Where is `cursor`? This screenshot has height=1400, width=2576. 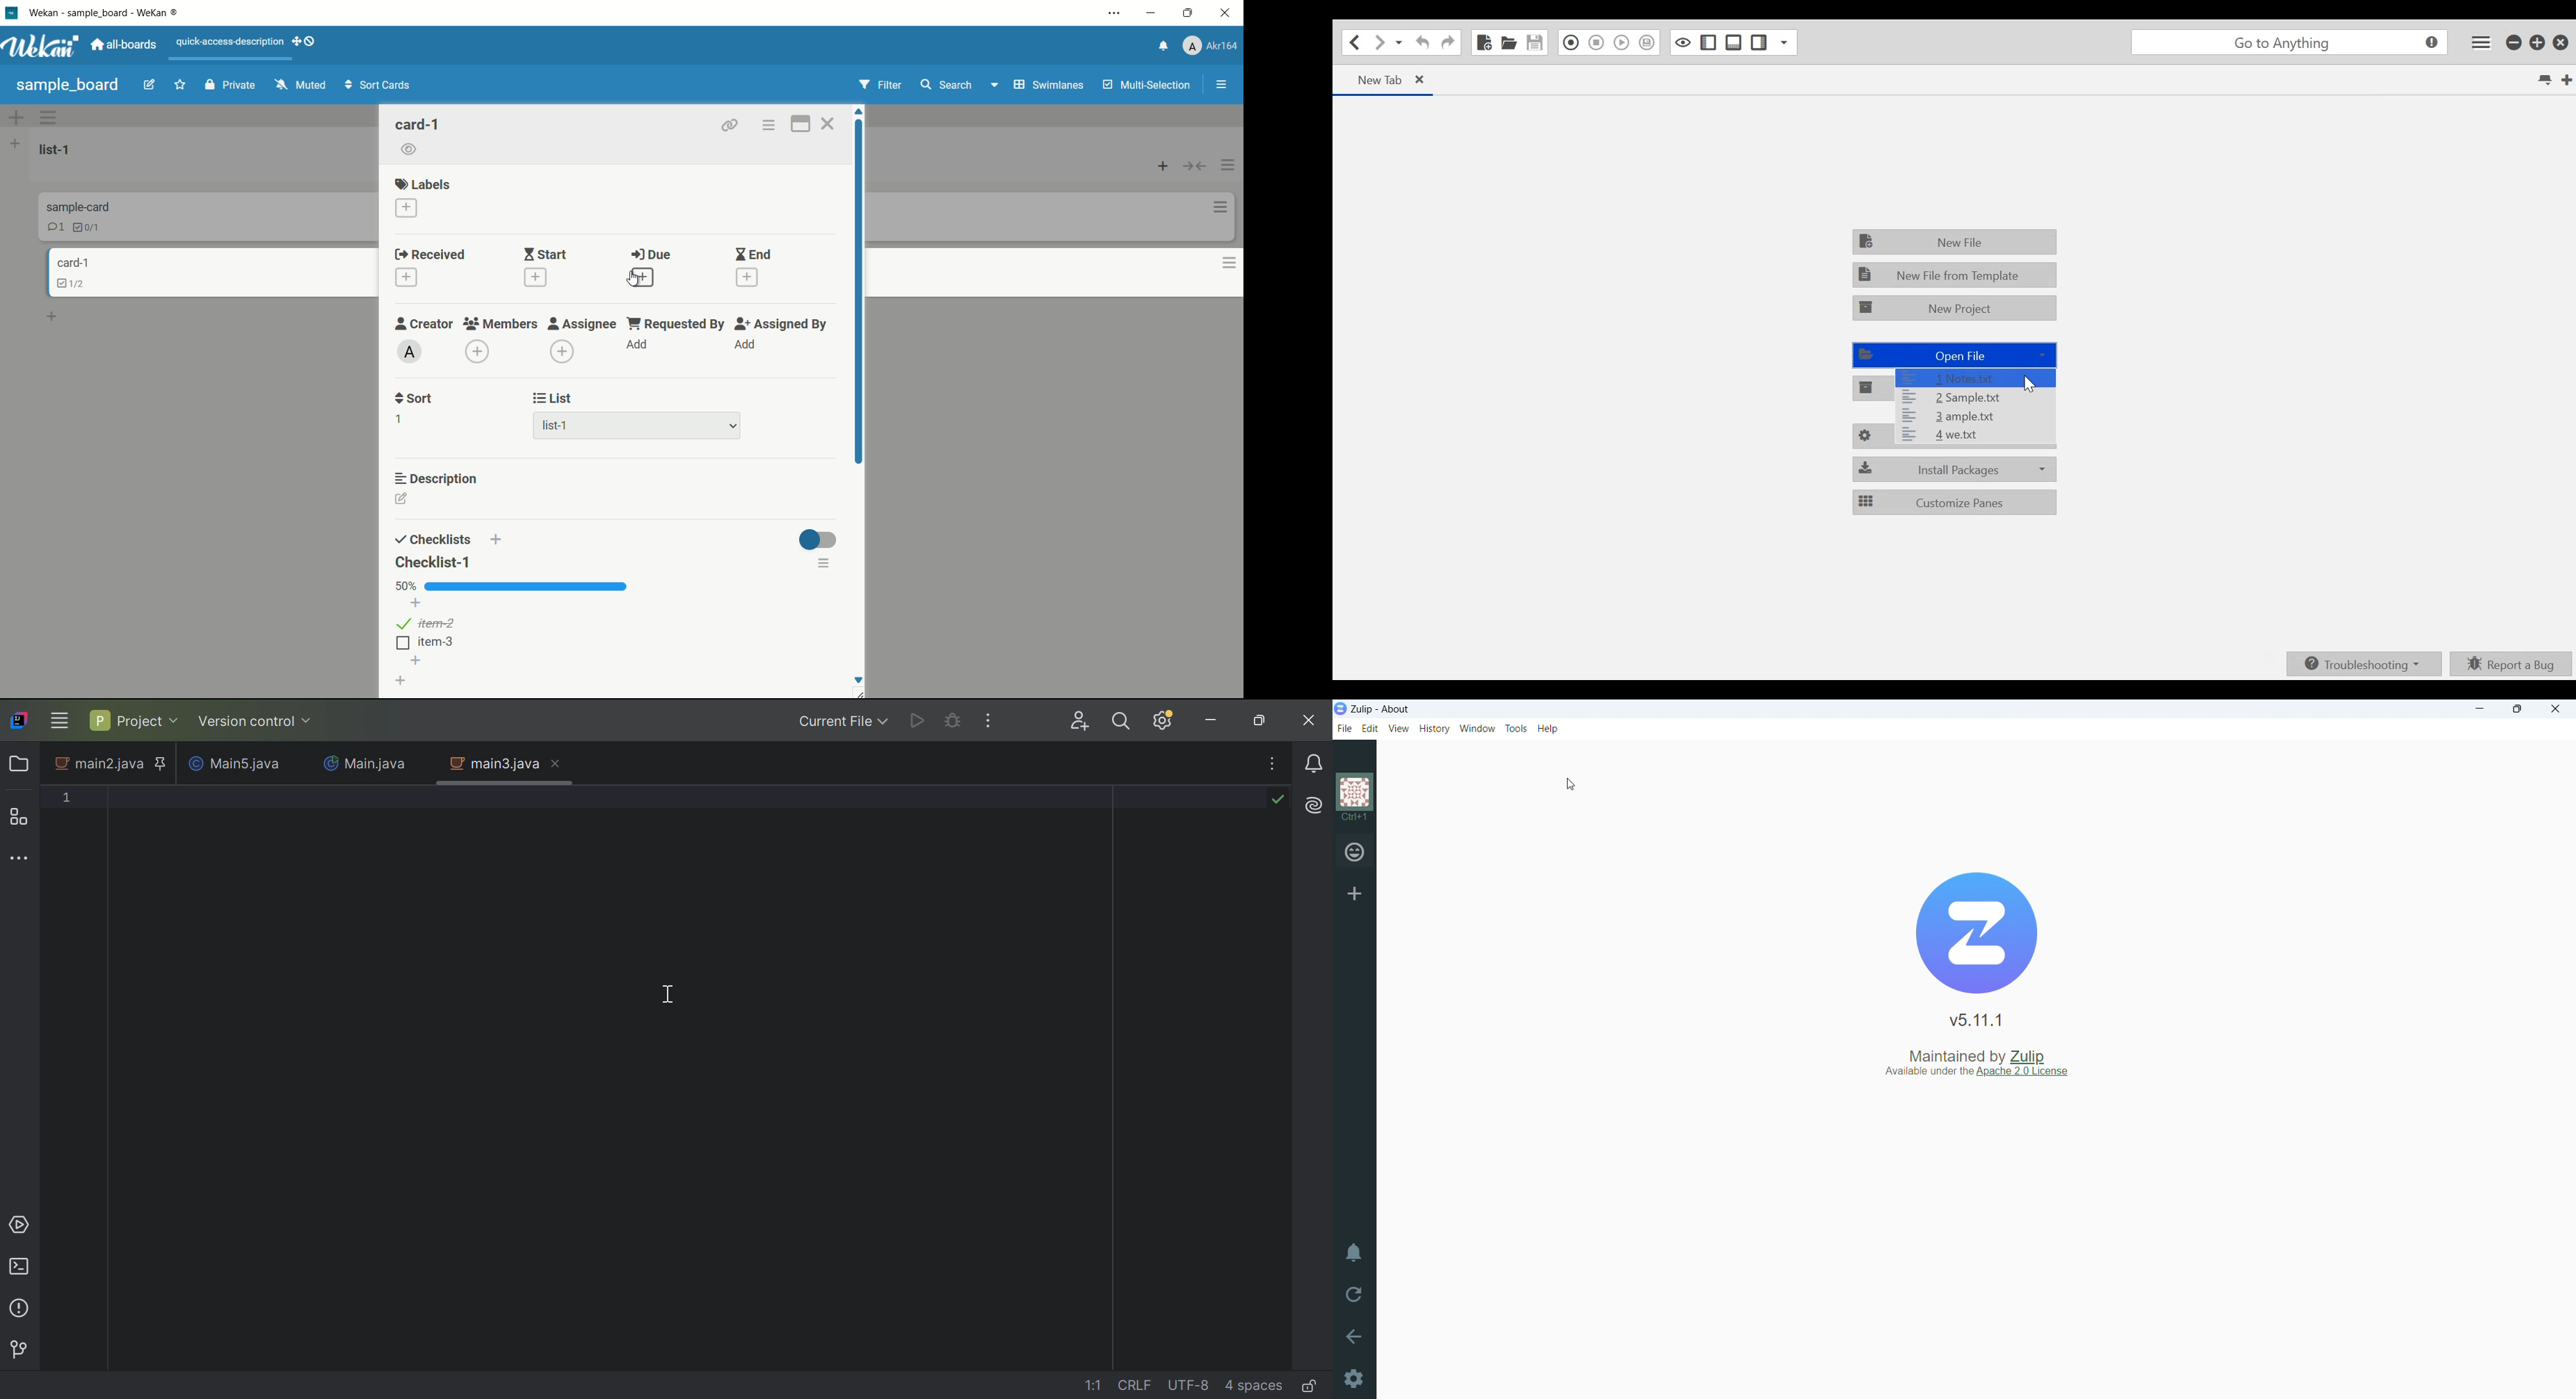 cursor is located at coordinates (628, 284).